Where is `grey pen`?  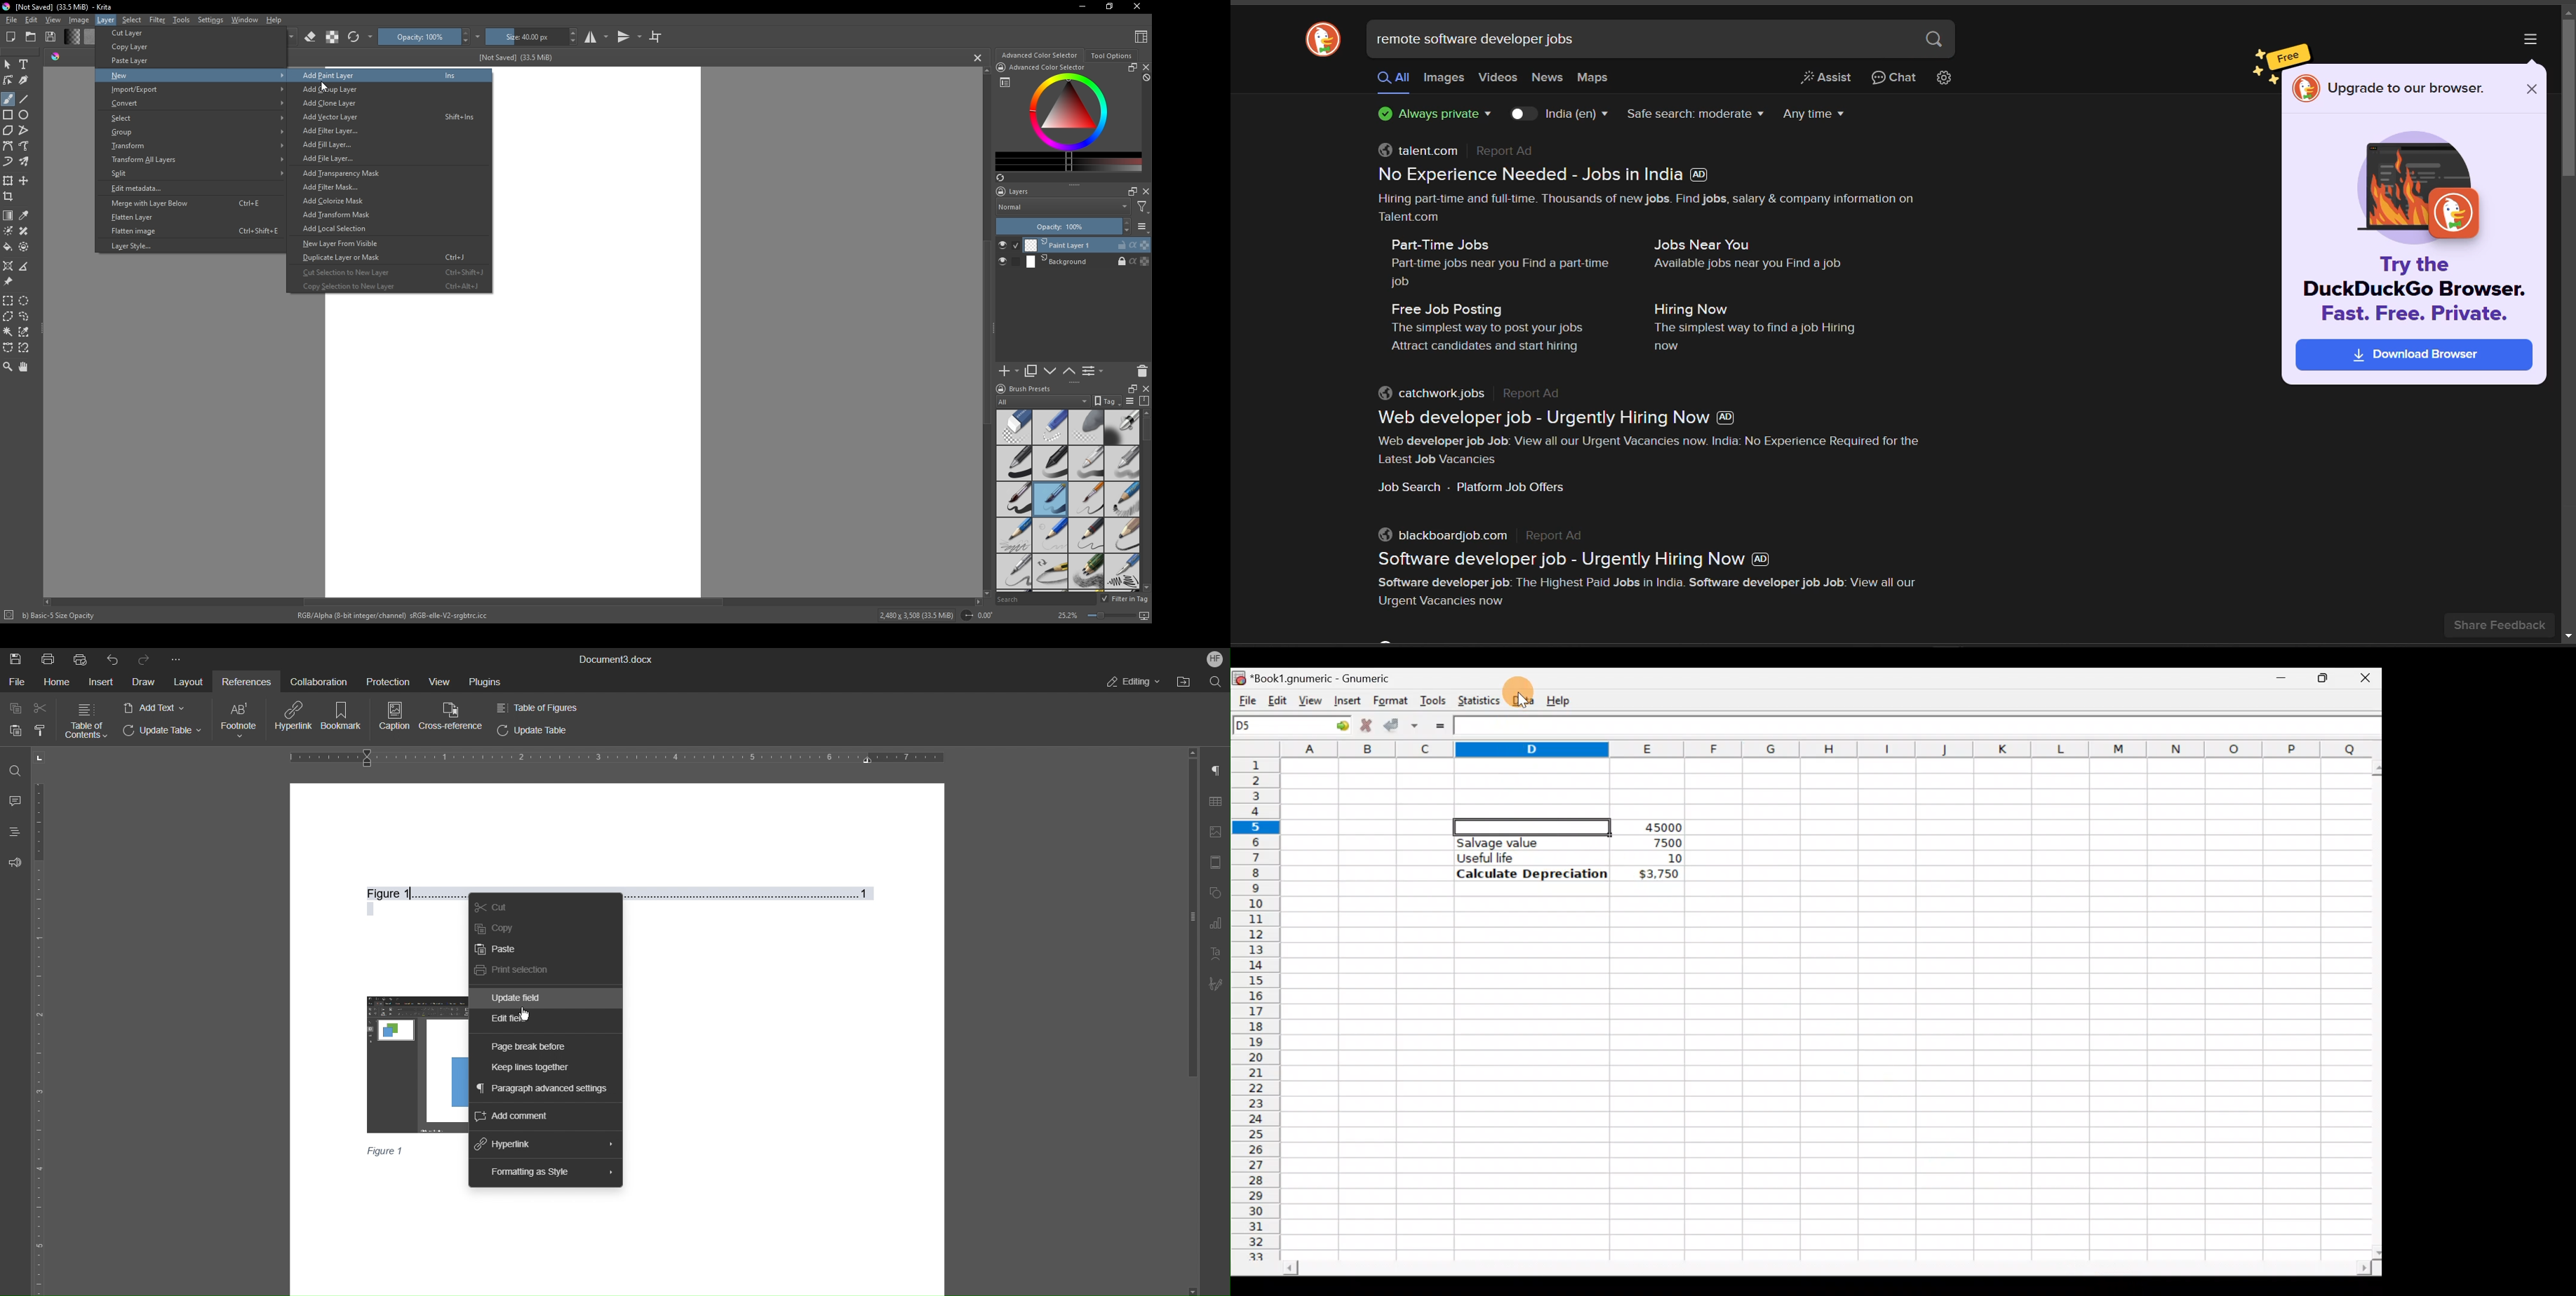 grey pen is located at coordinates (1122, 463).